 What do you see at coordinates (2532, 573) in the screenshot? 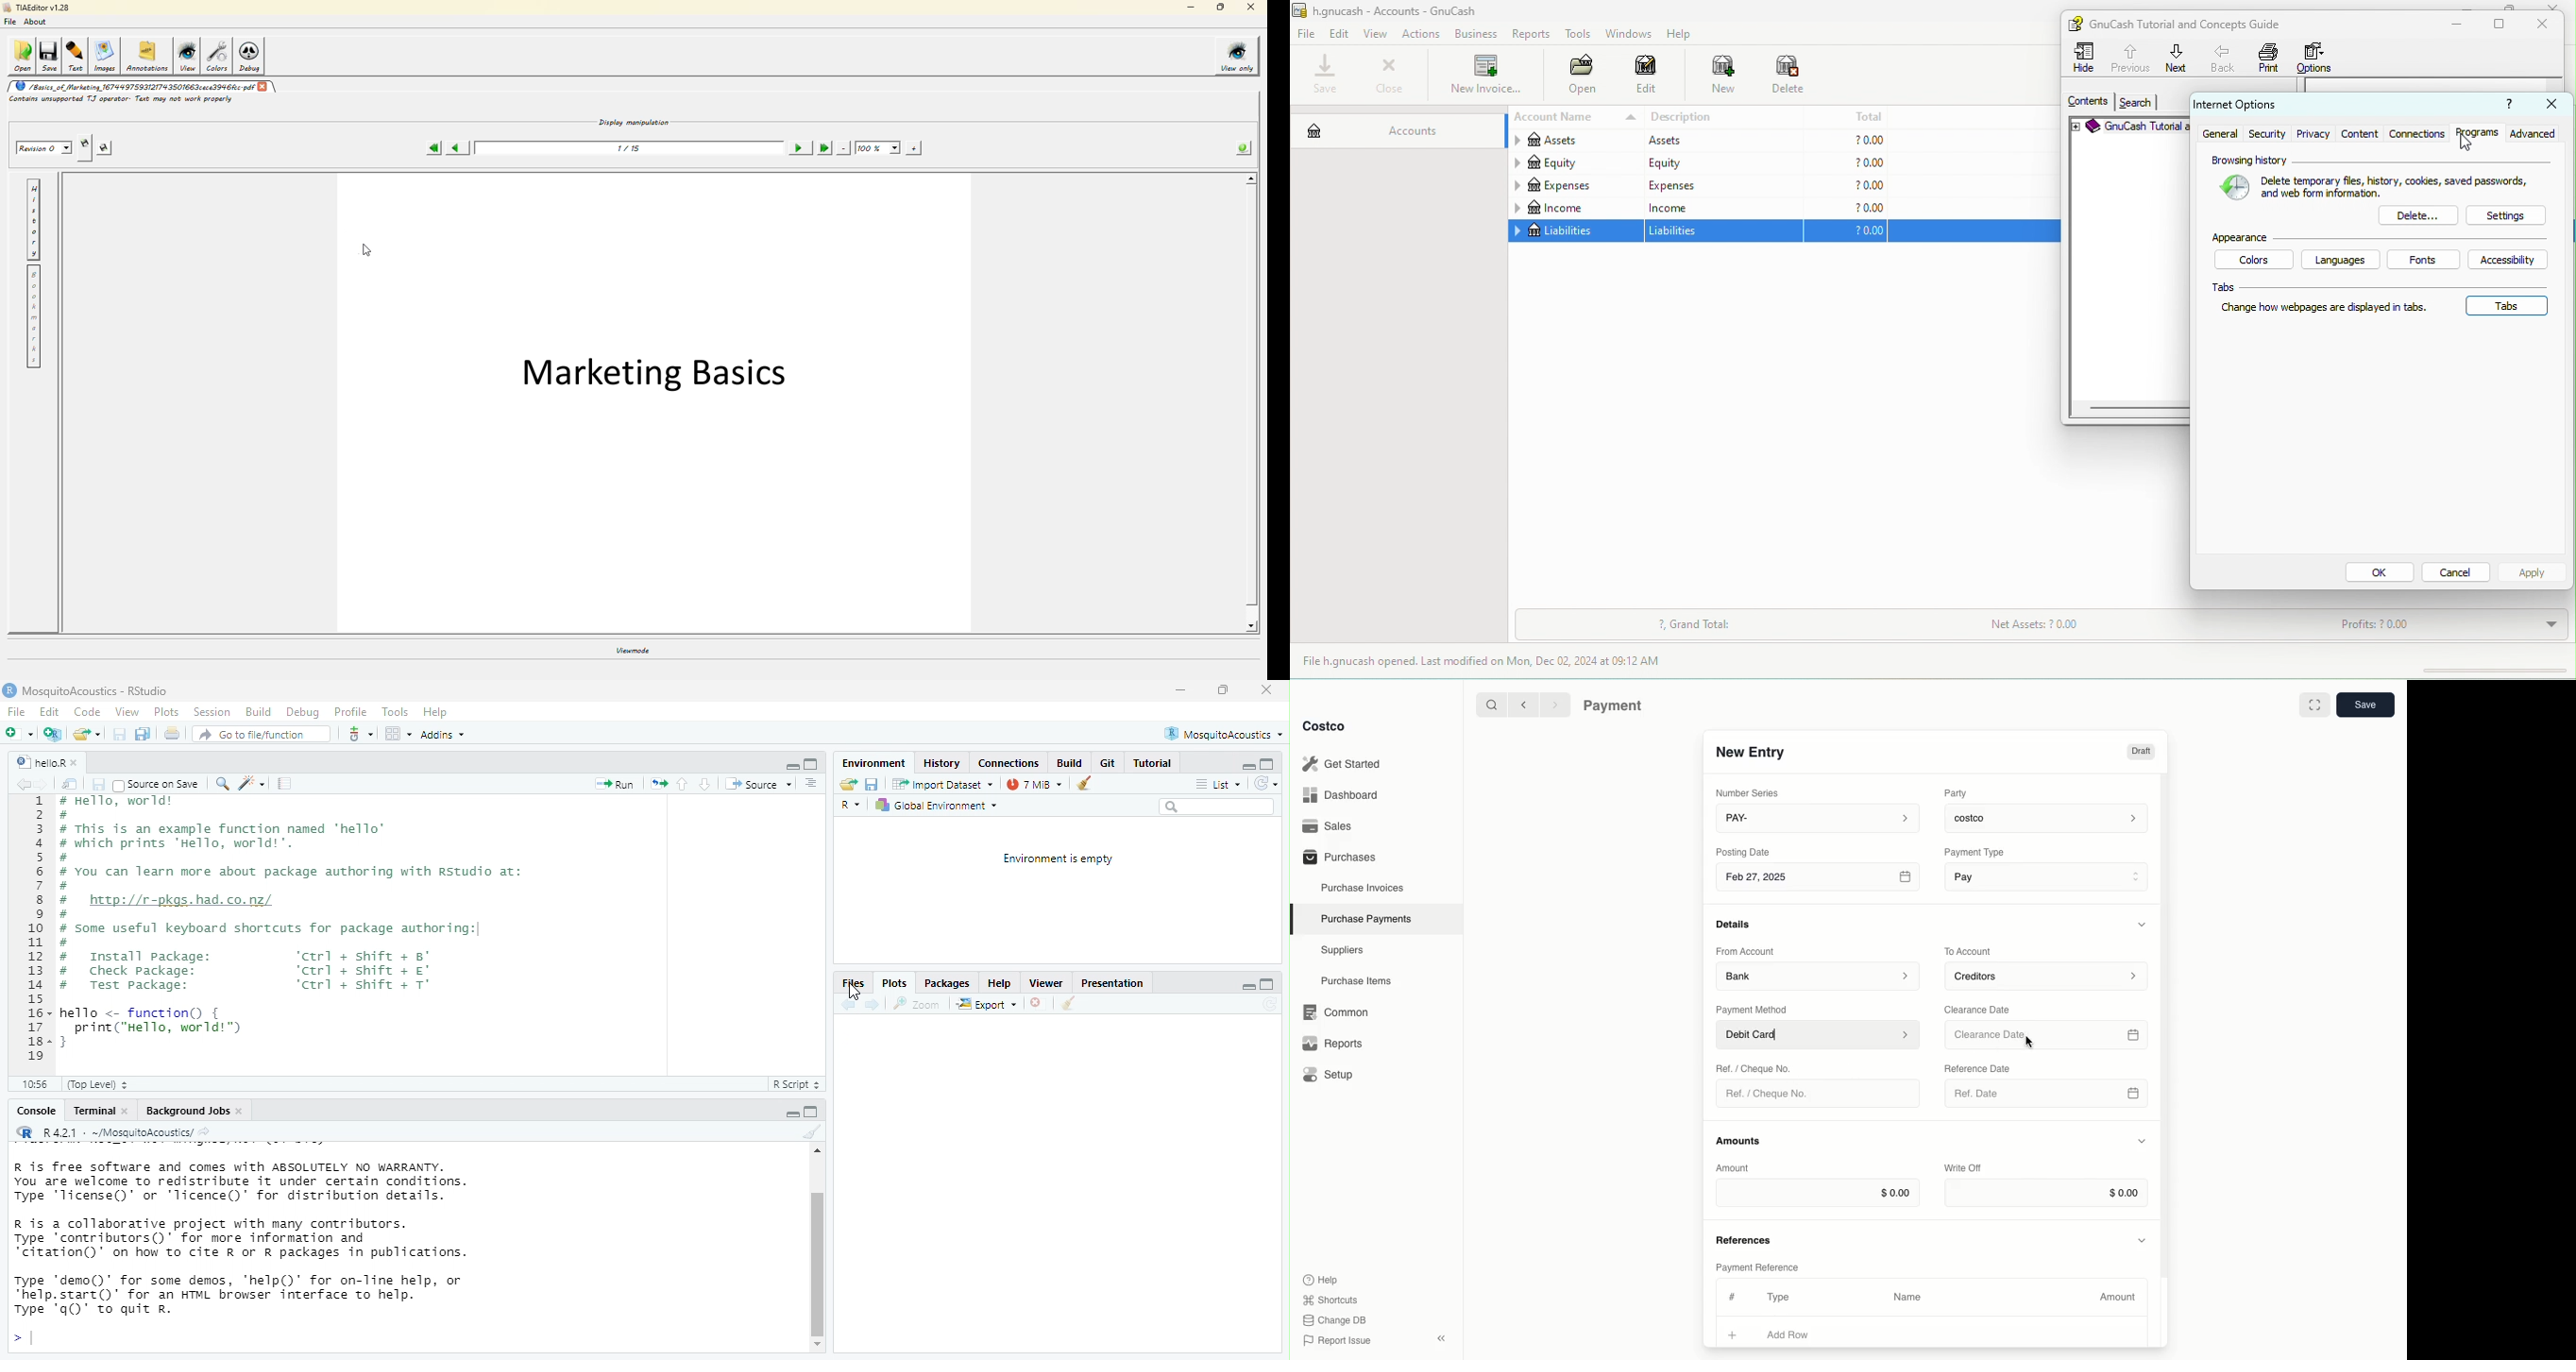
I see `apply` at bounding box center [2532, 573].